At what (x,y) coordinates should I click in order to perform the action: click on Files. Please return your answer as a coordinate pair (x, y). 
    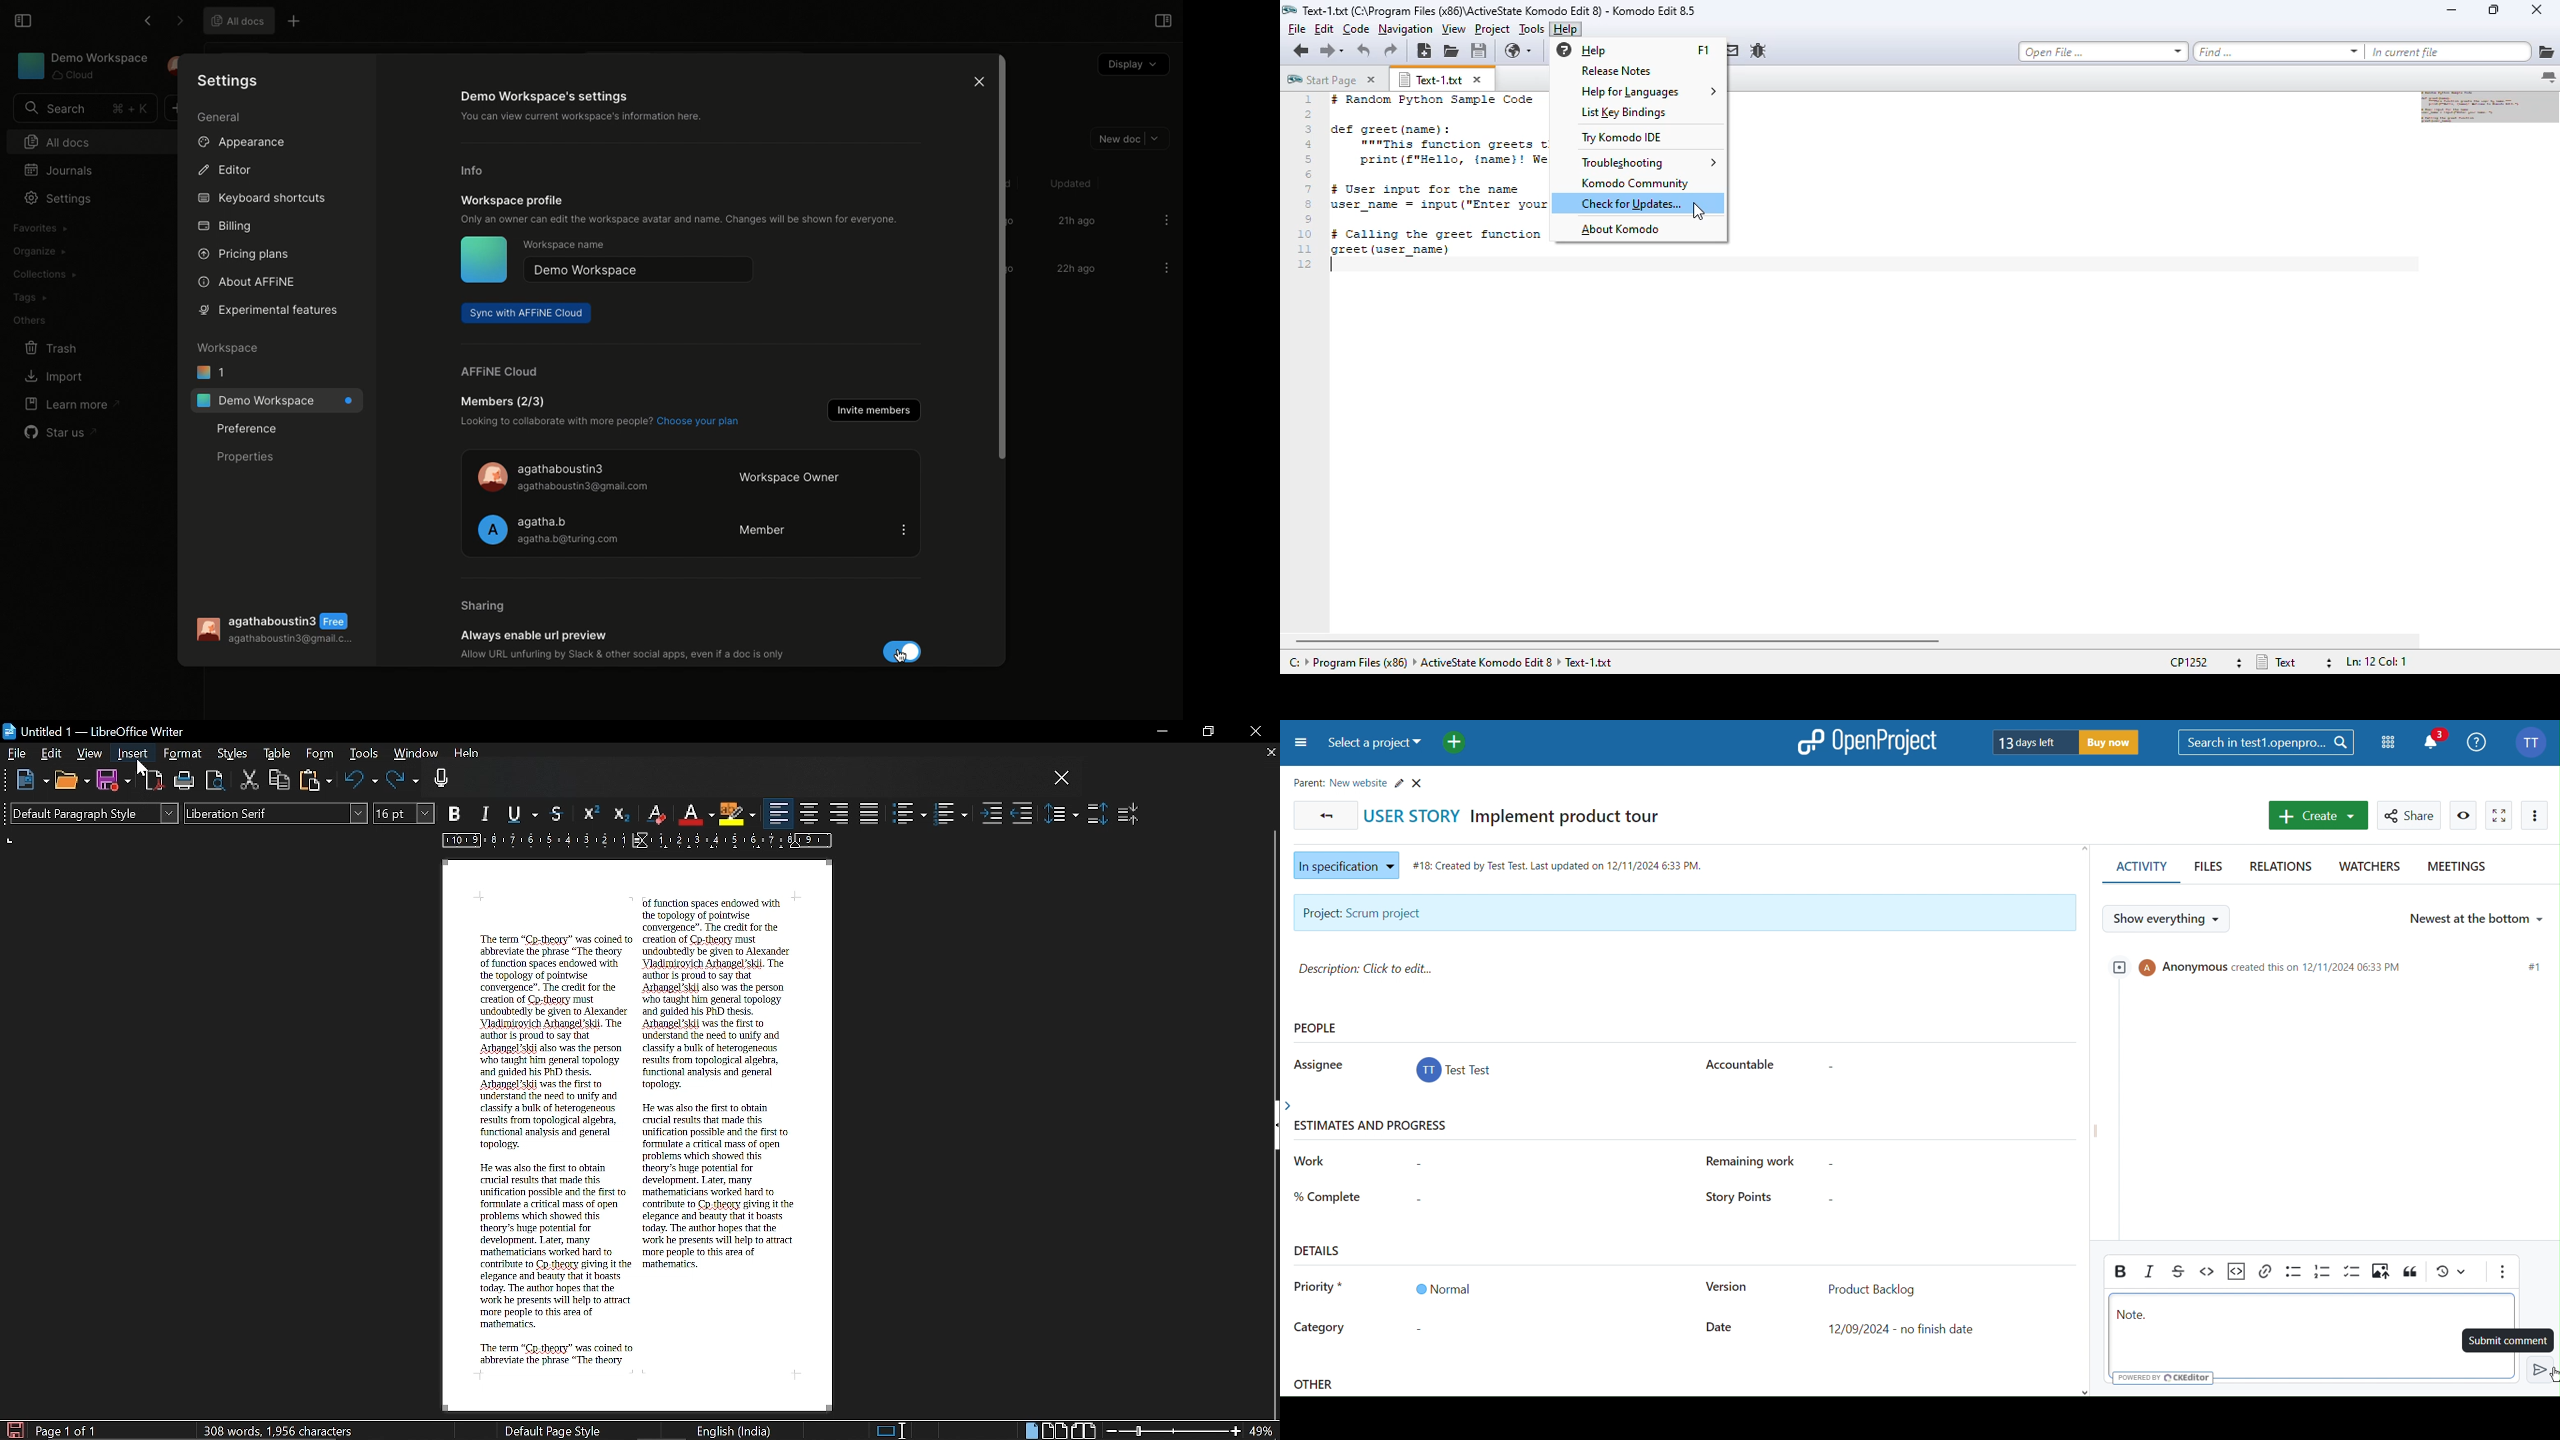
    Looking at the image, I should click on (2211, 869).